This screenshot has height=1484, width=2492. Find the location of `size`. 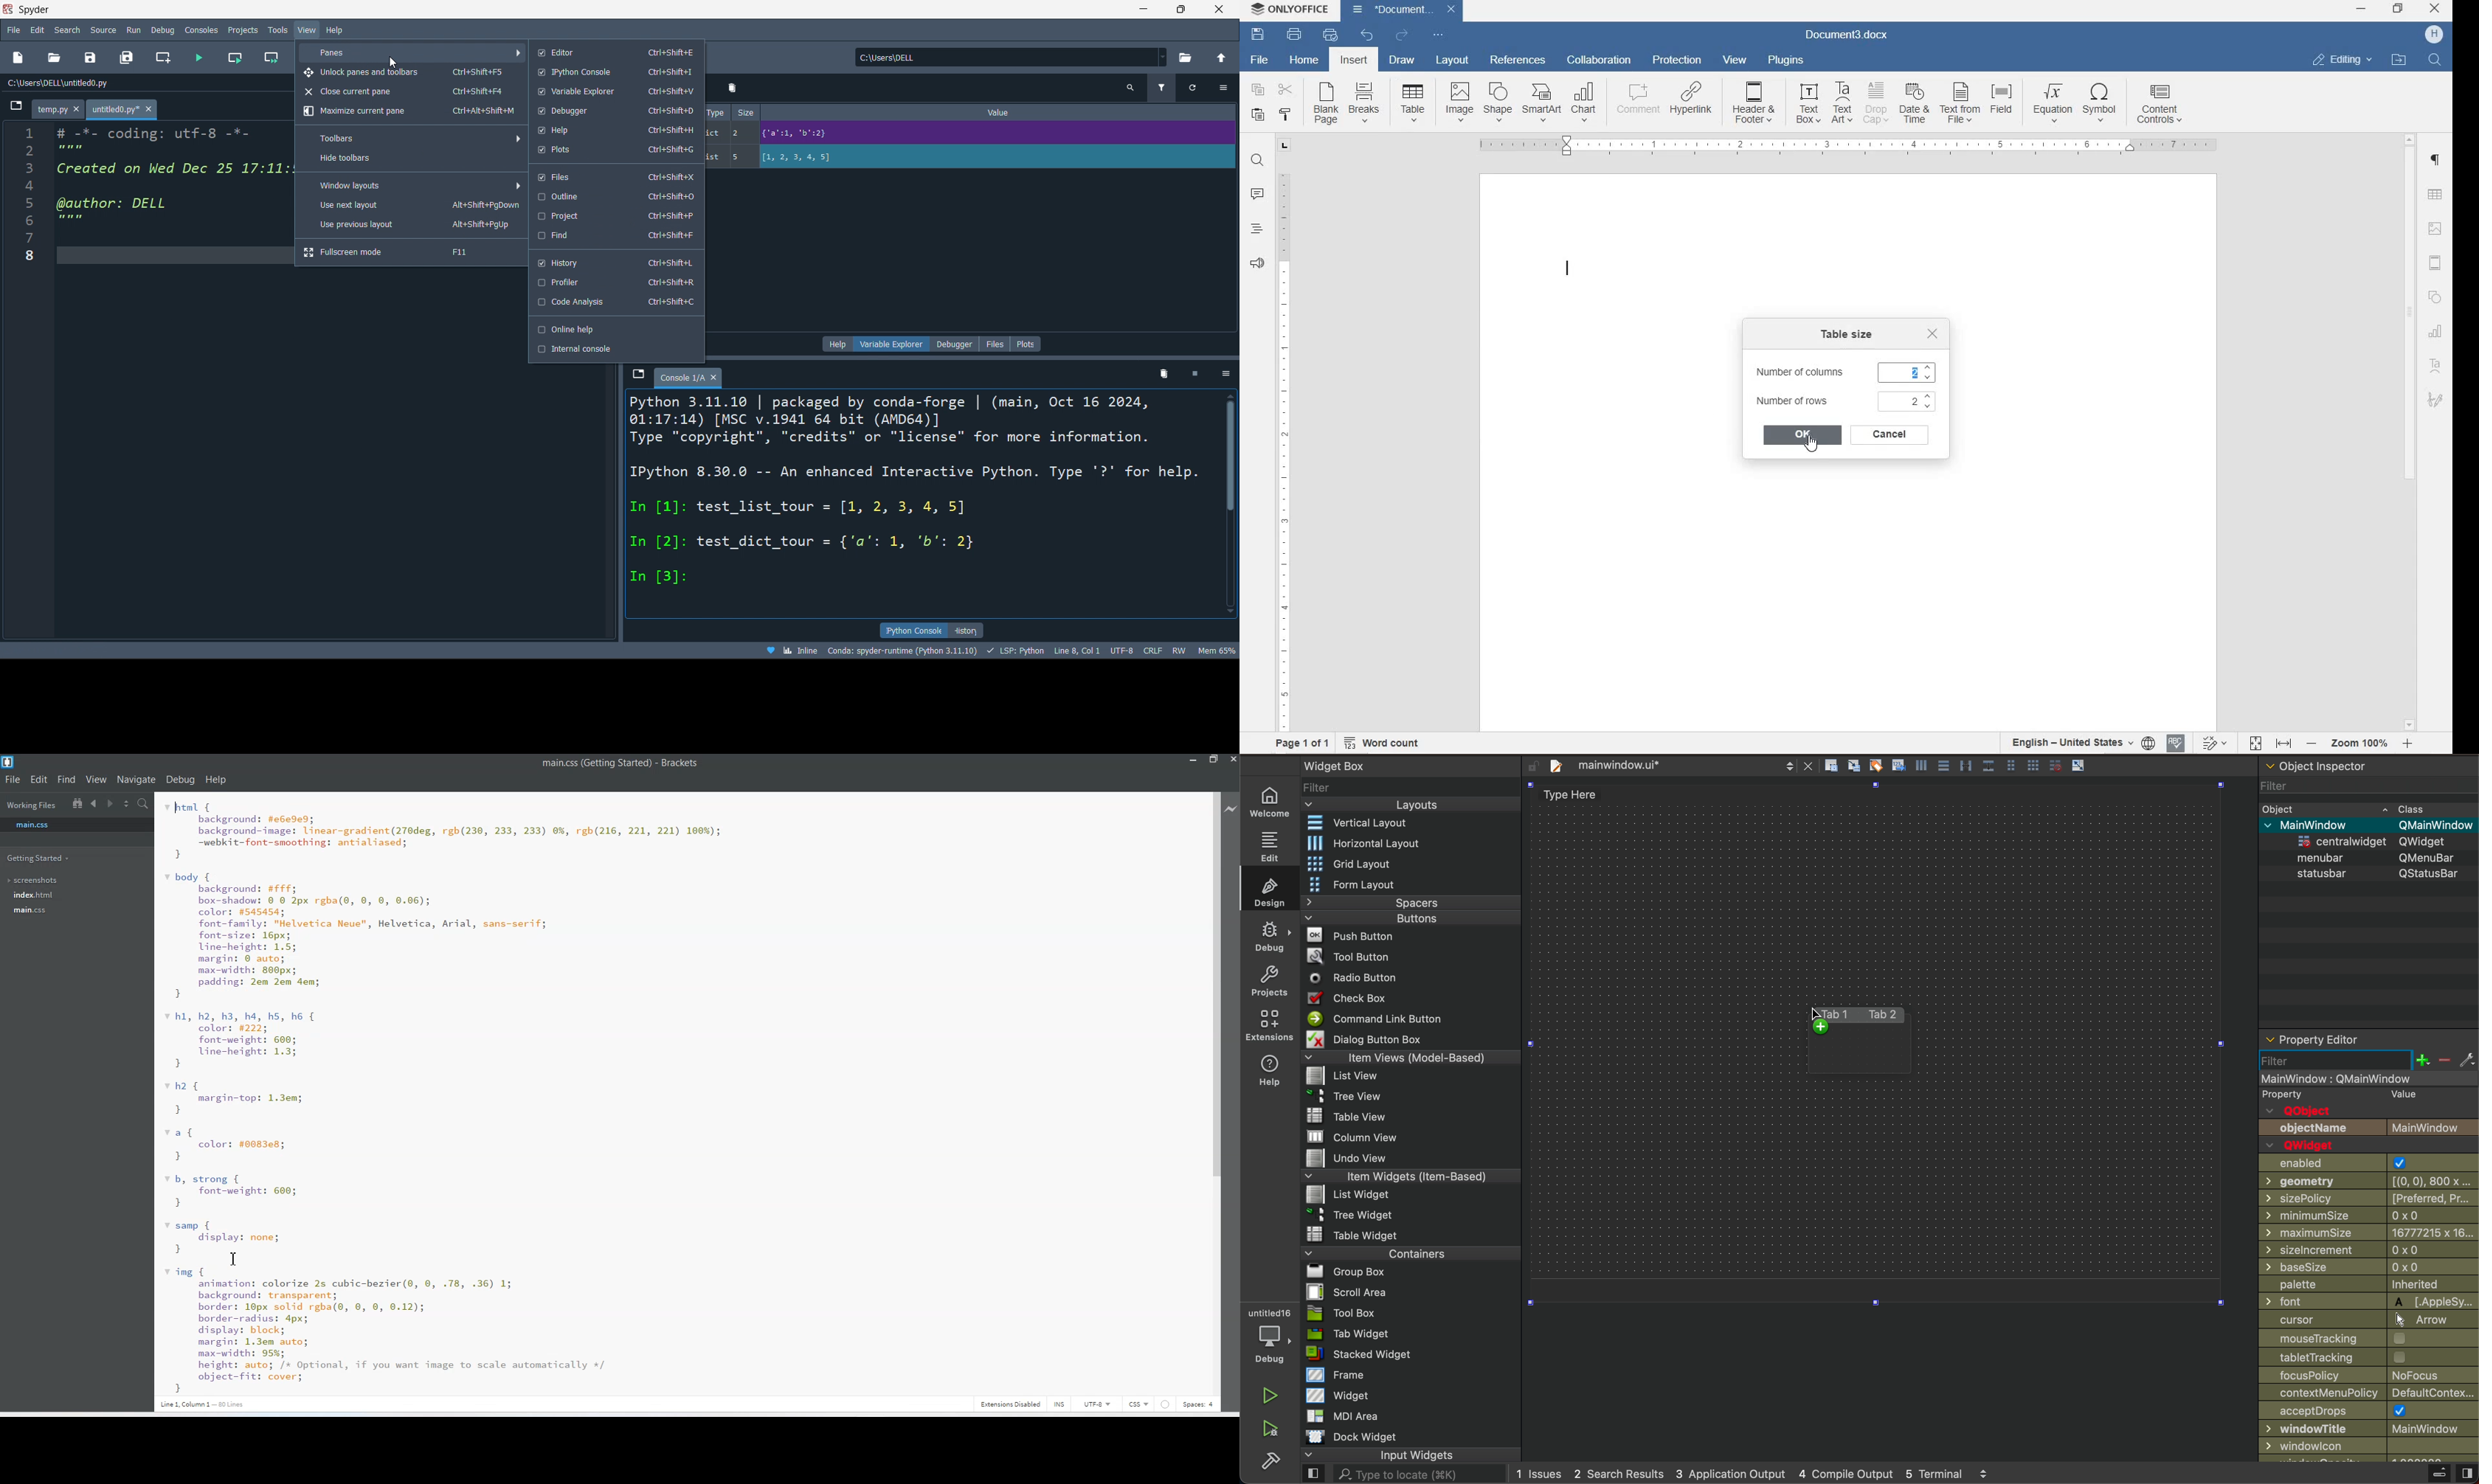

size is located at coordinates (745, 113).